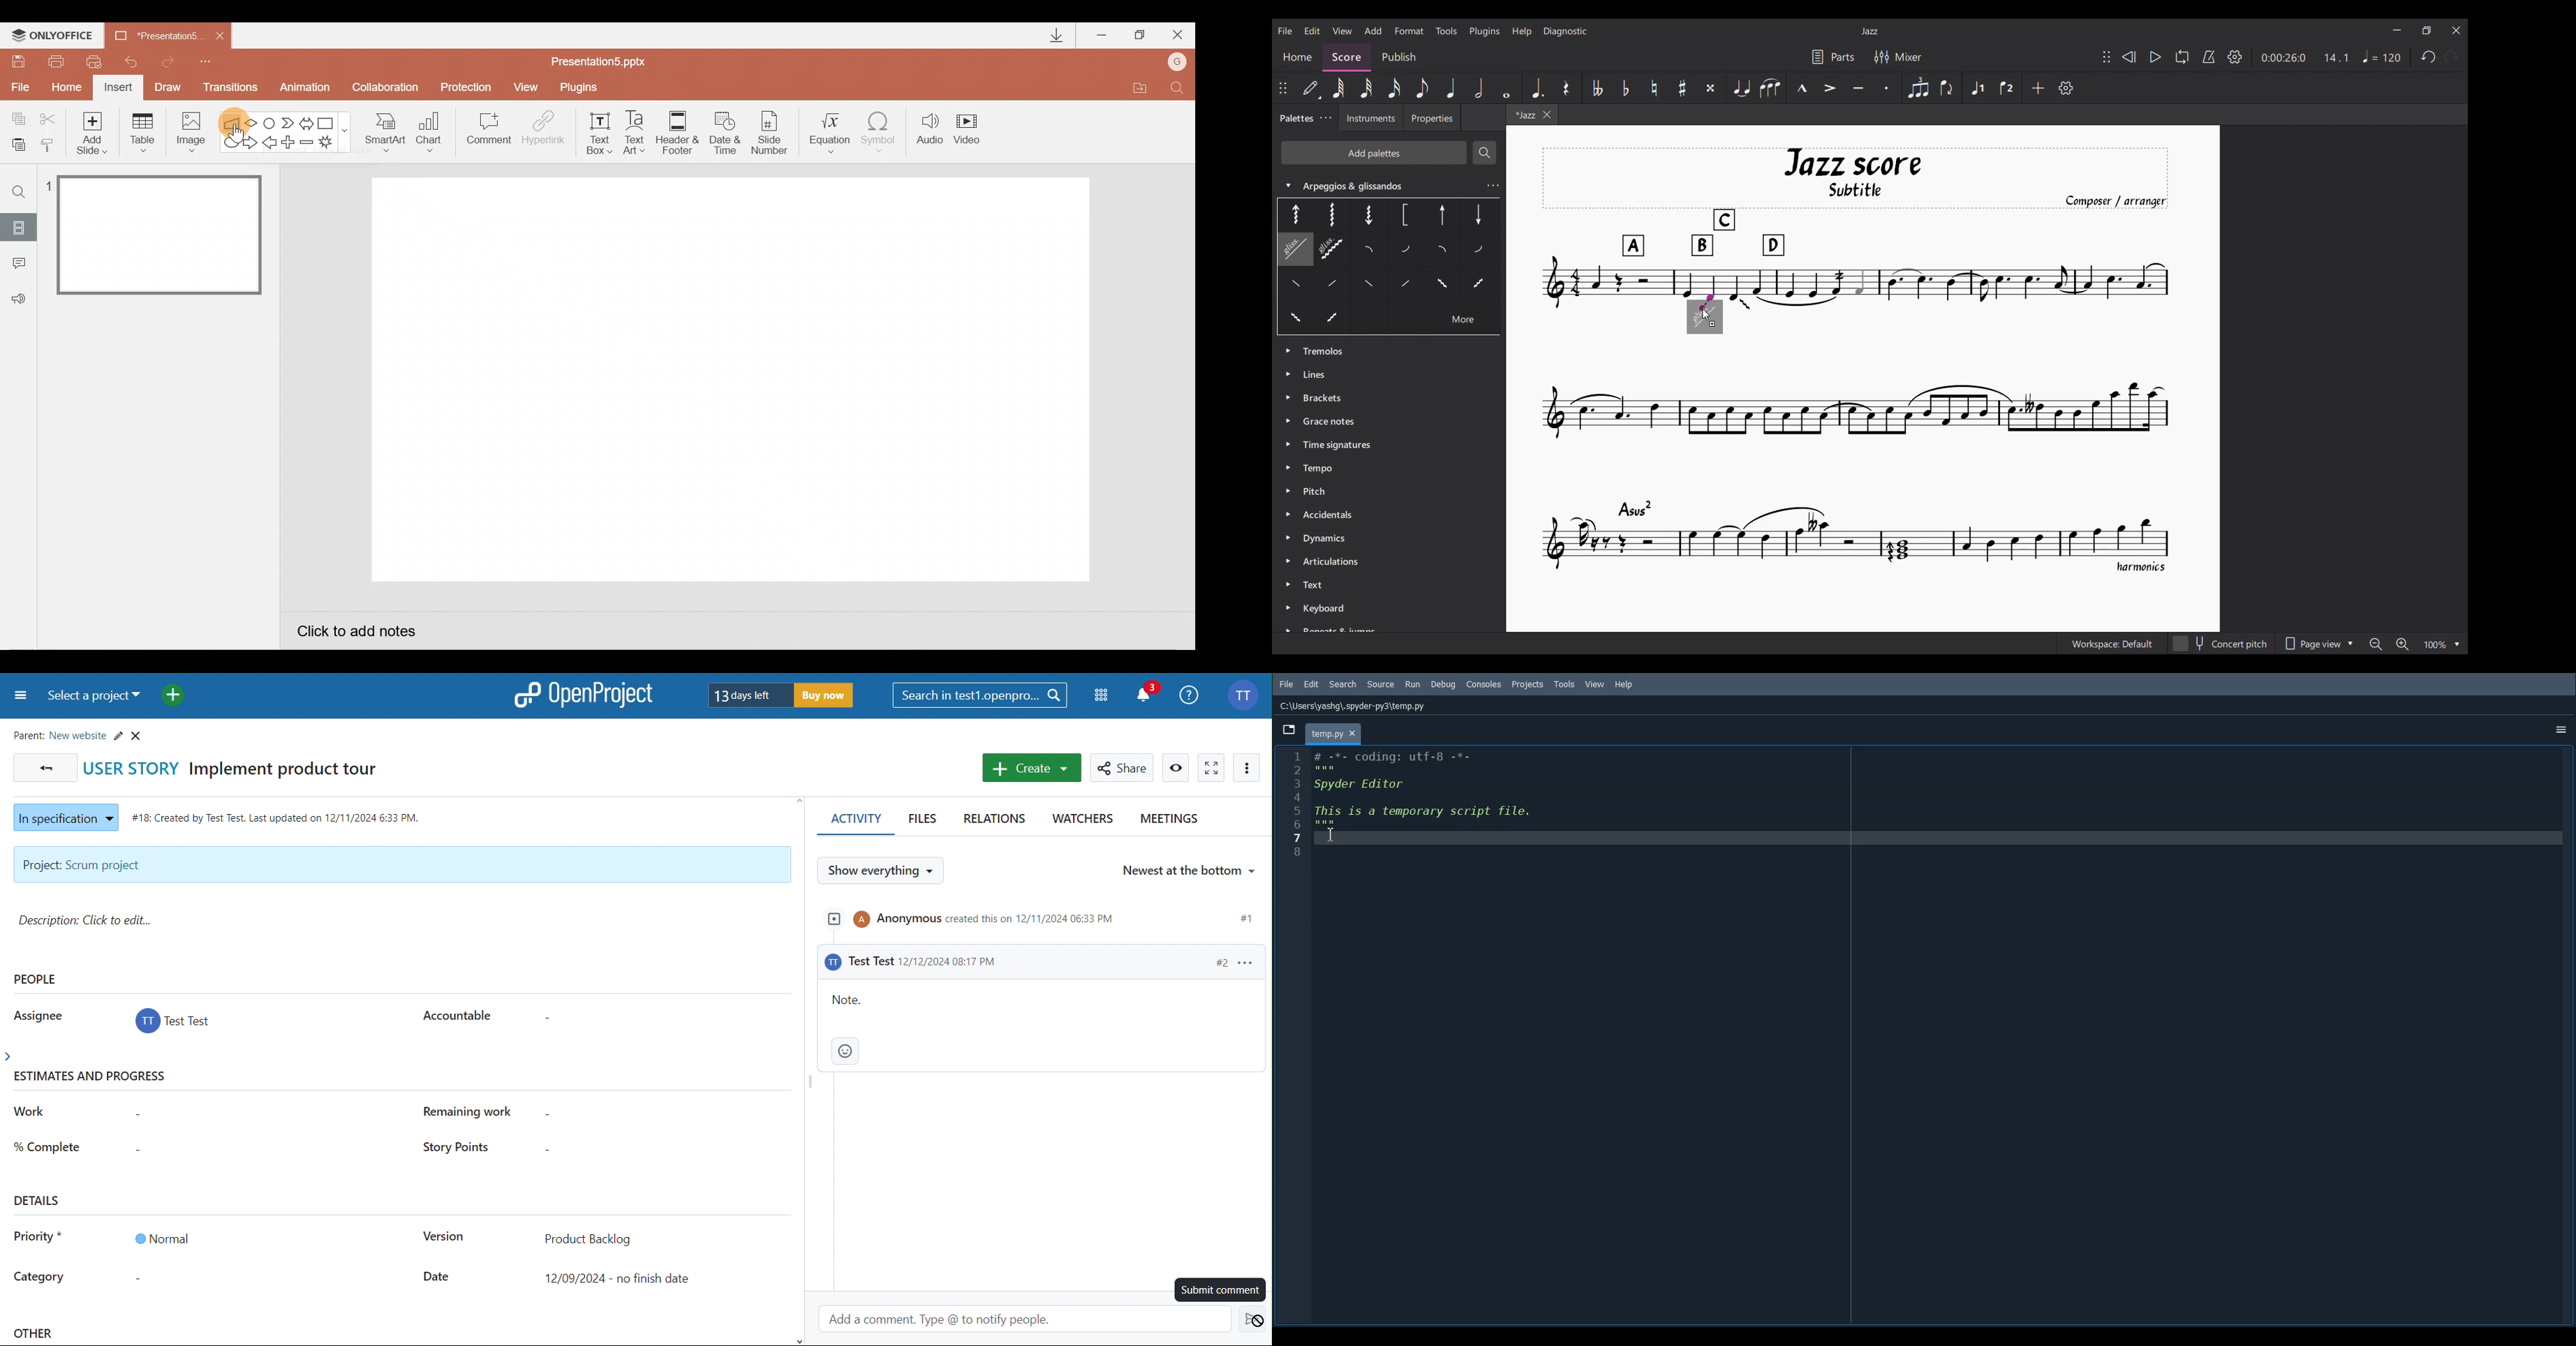 The image size is (2576, 1372). What do you see at coordinates (607, 59) in the screenshot?
I see `Presentation5.pptx` at bounding box center [607, 59].